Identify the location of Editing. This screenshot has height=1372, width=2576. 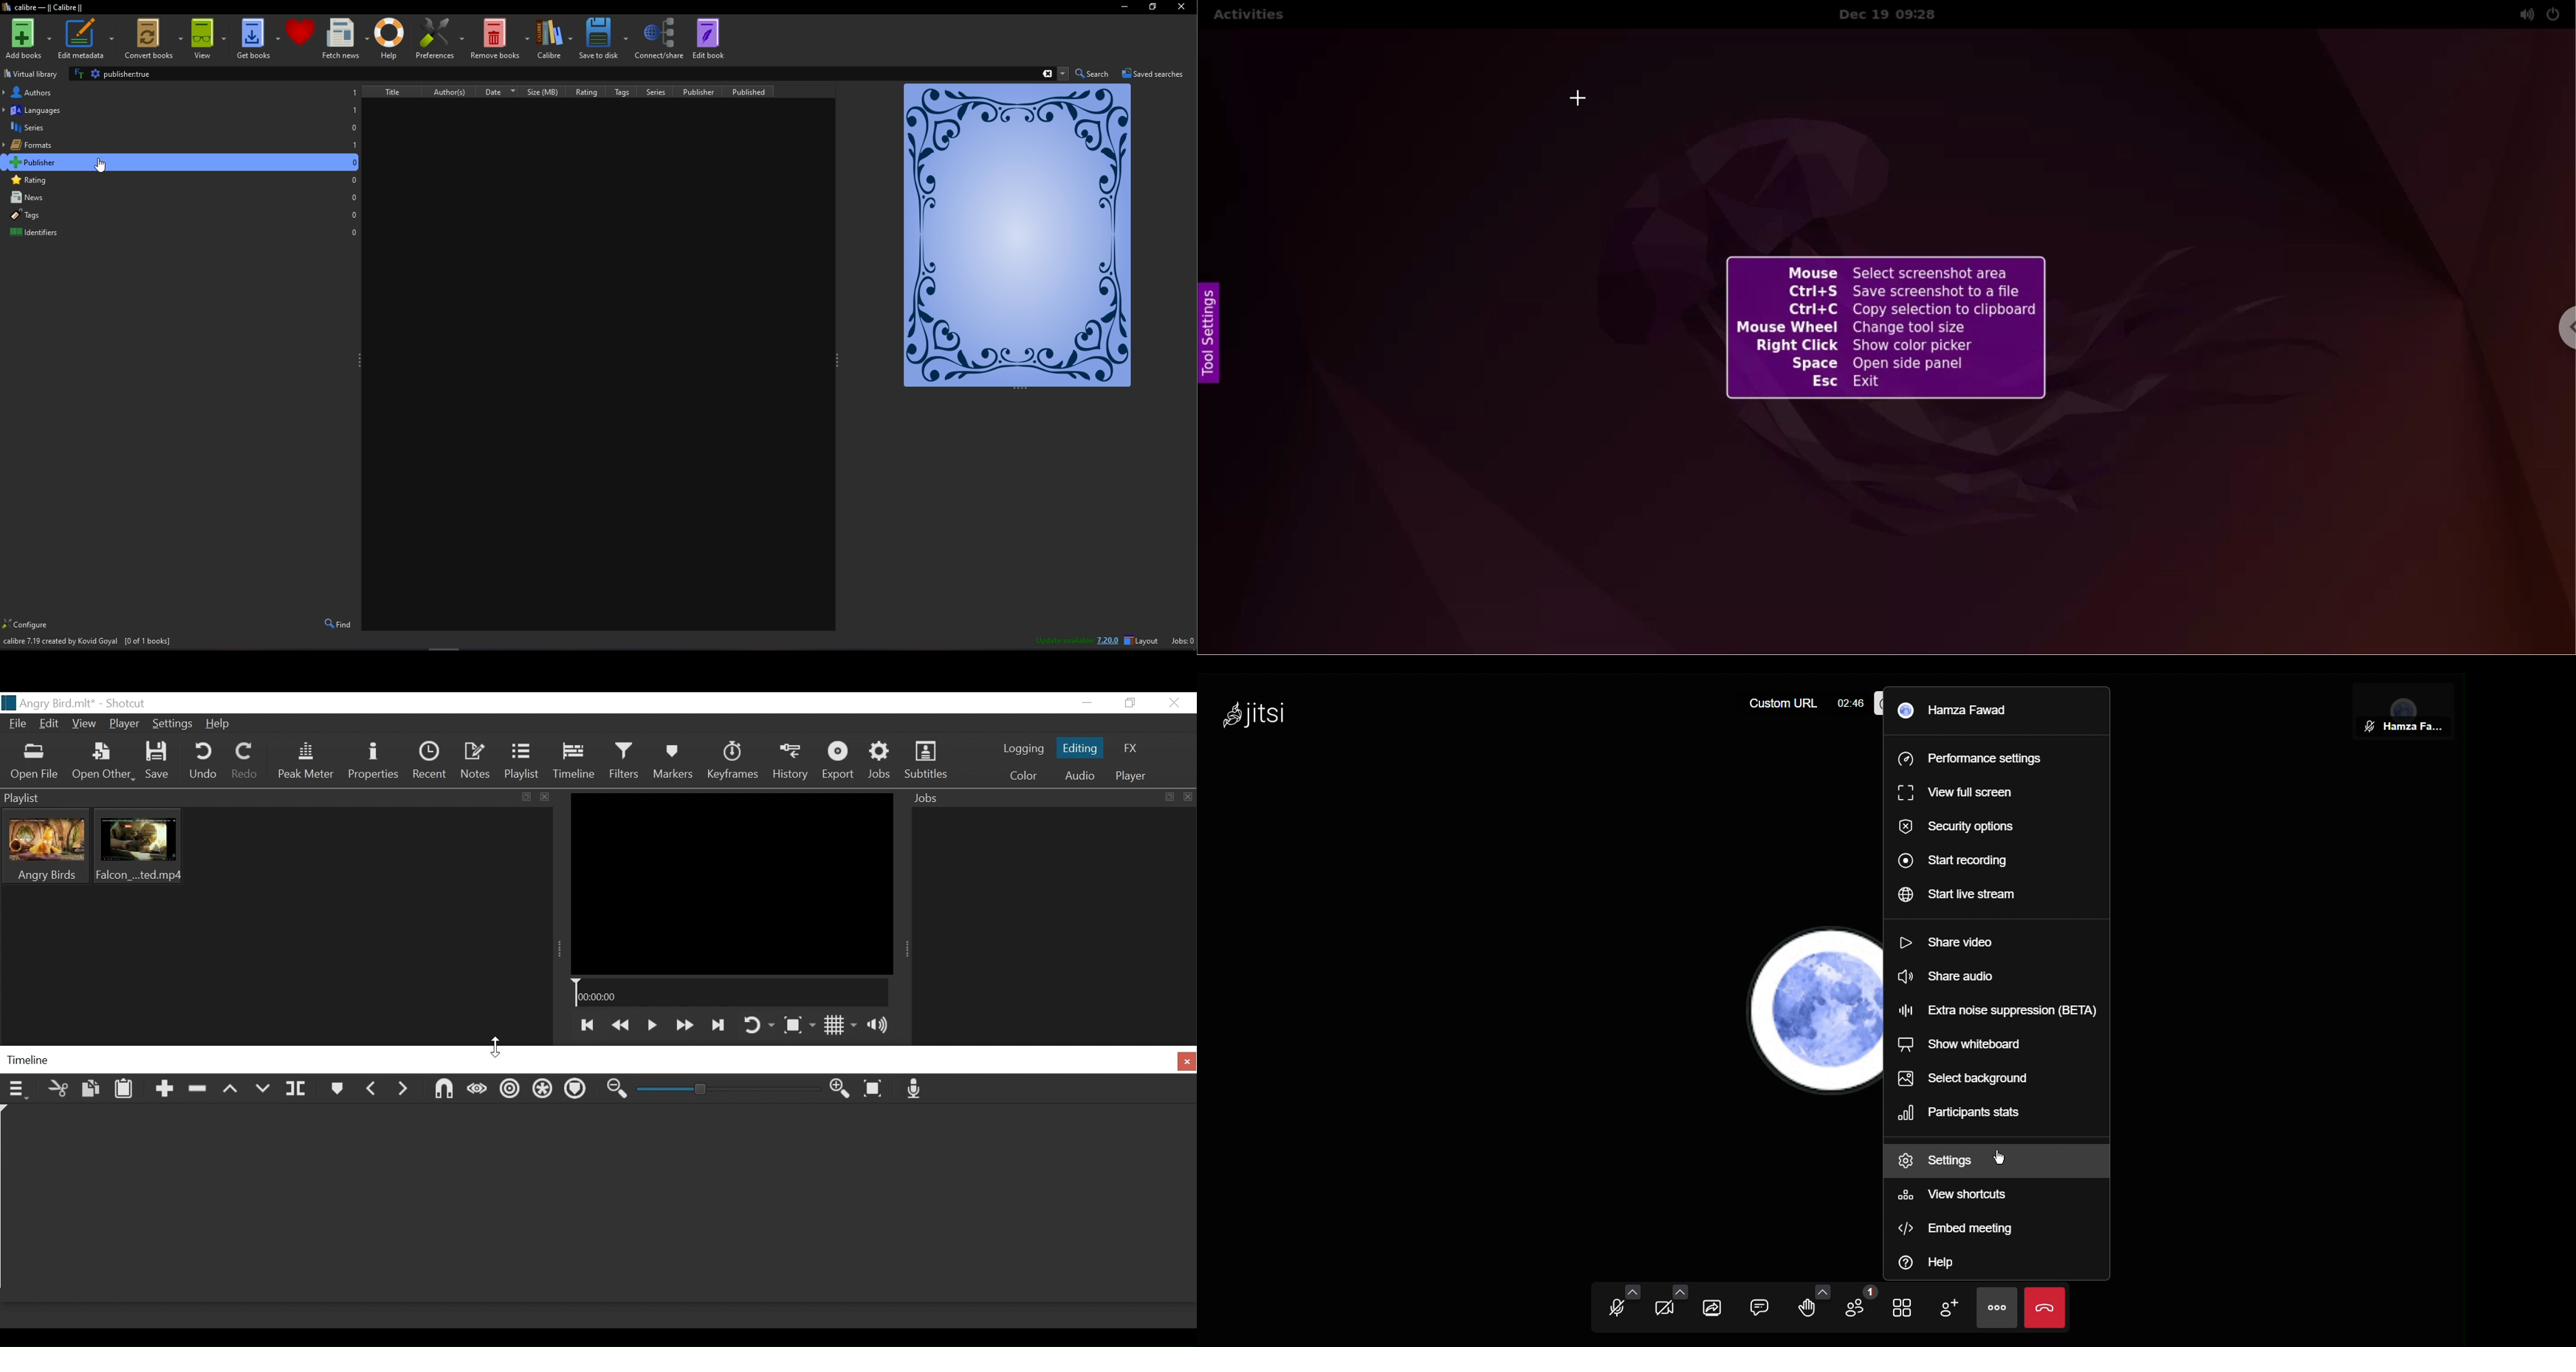
(1080, 746).